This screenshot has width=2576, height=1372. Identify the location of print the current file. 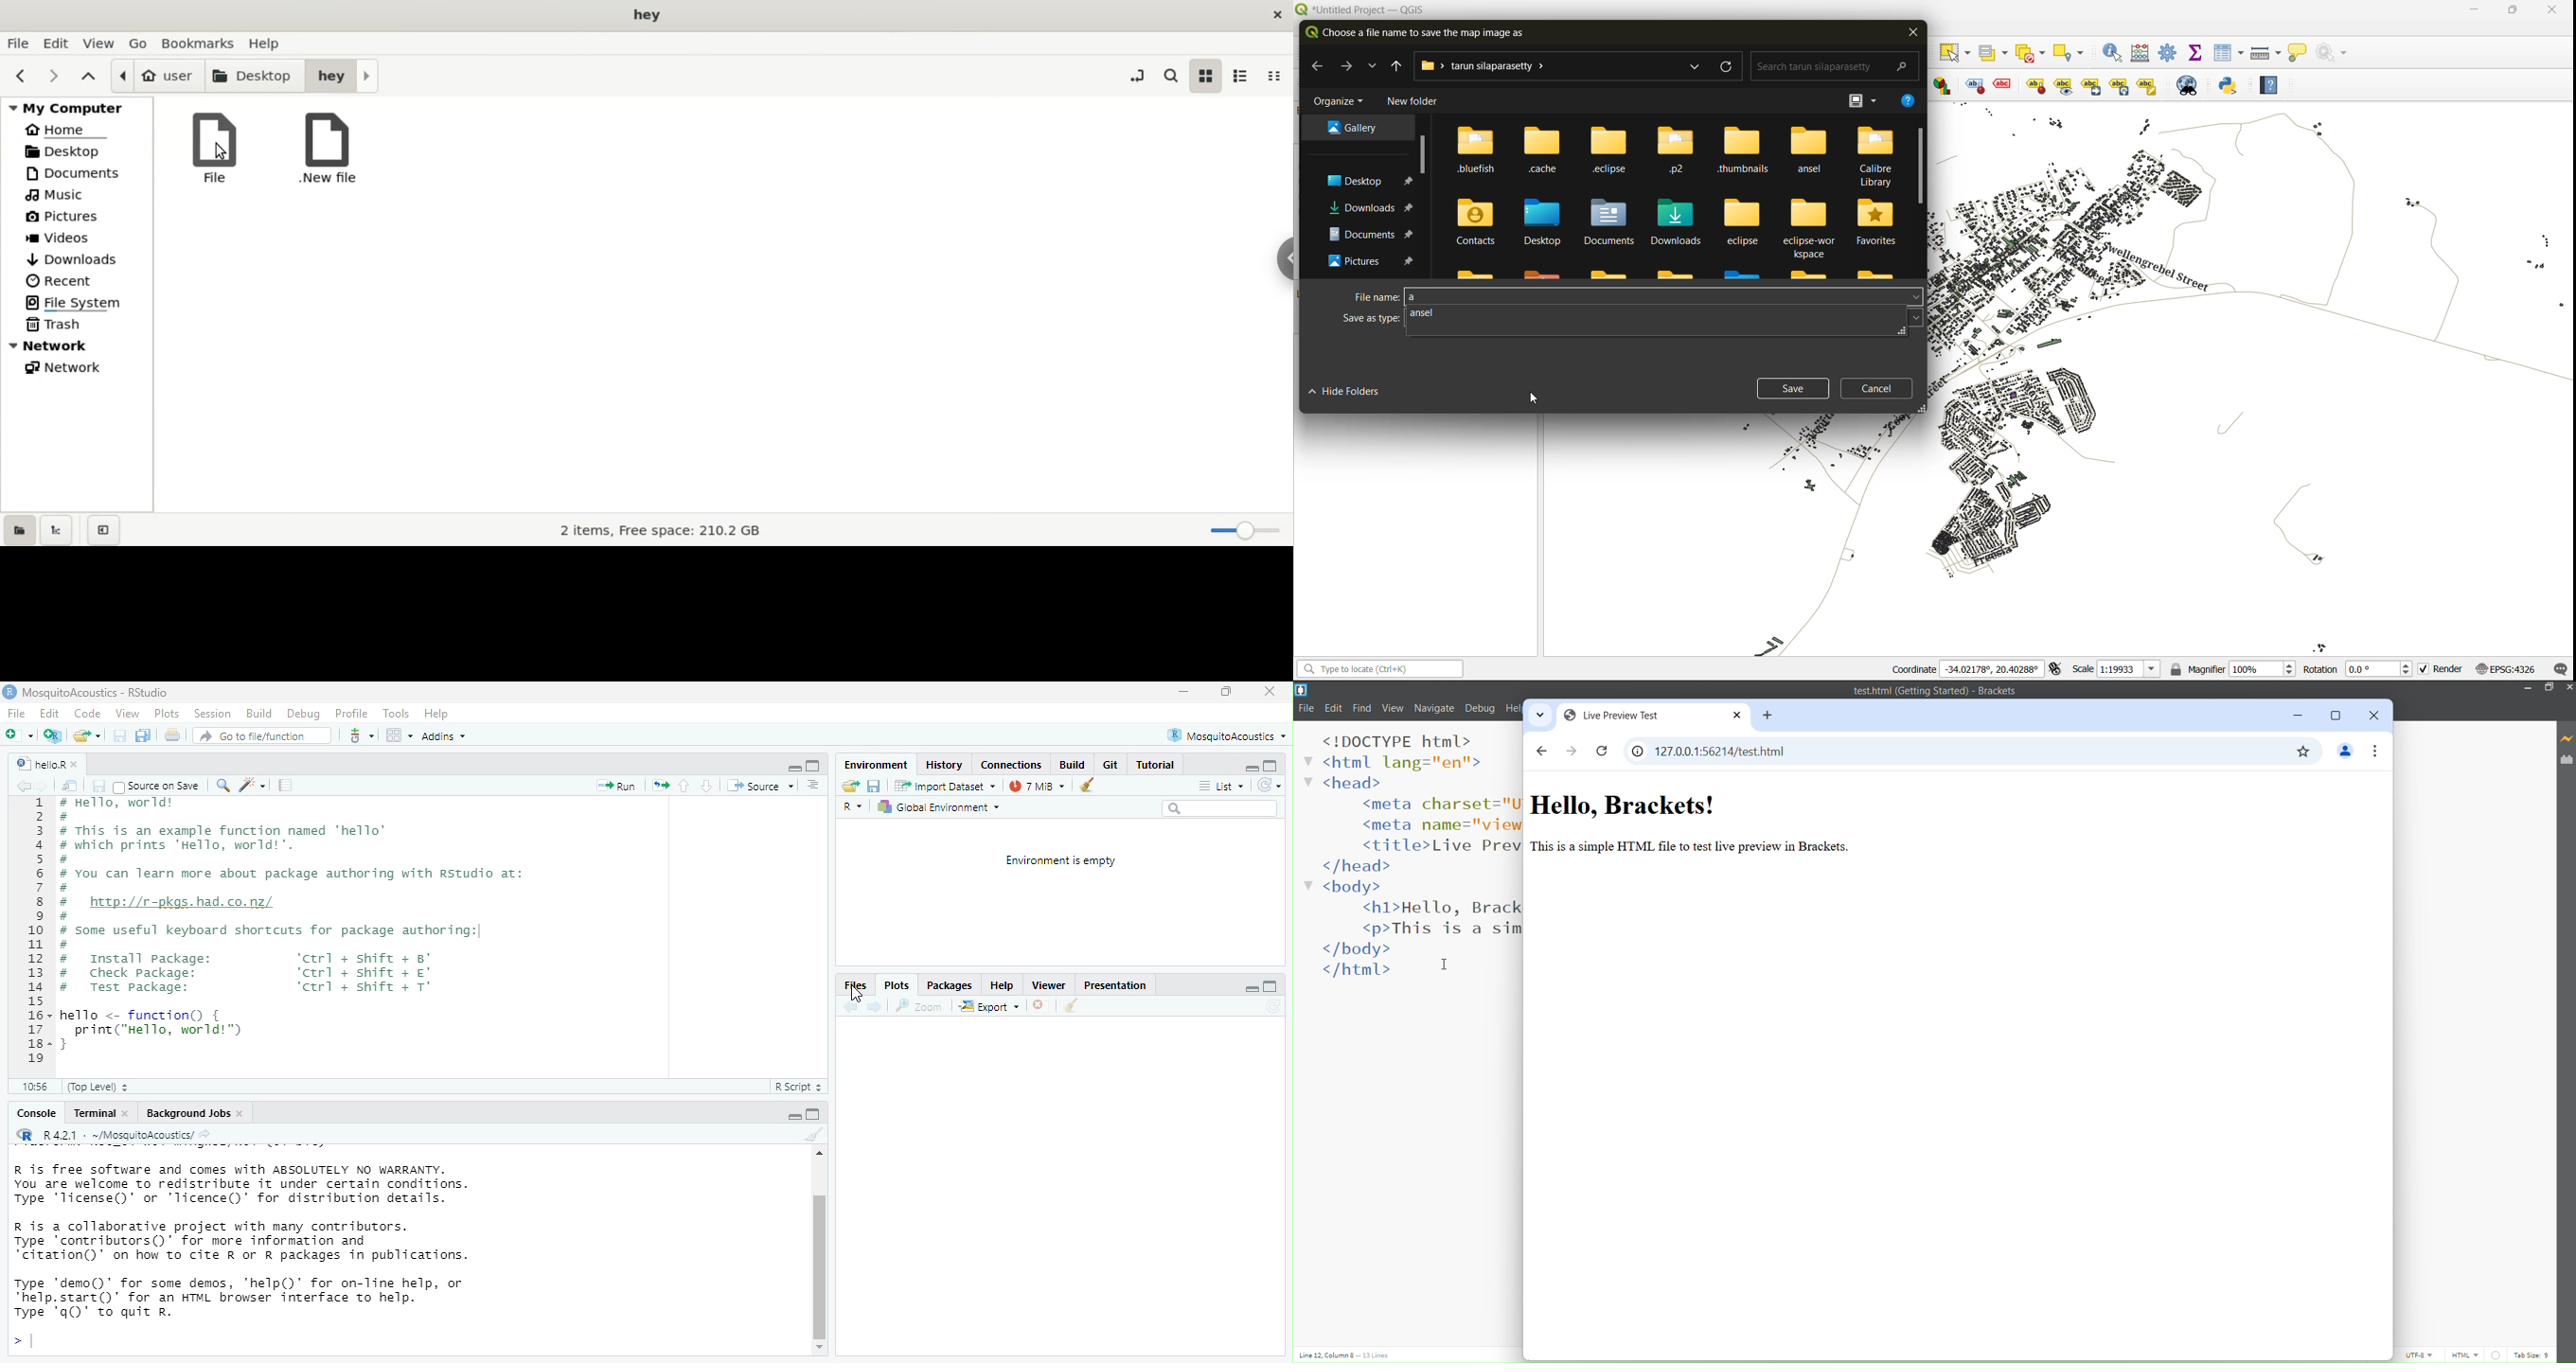
(173, 735).